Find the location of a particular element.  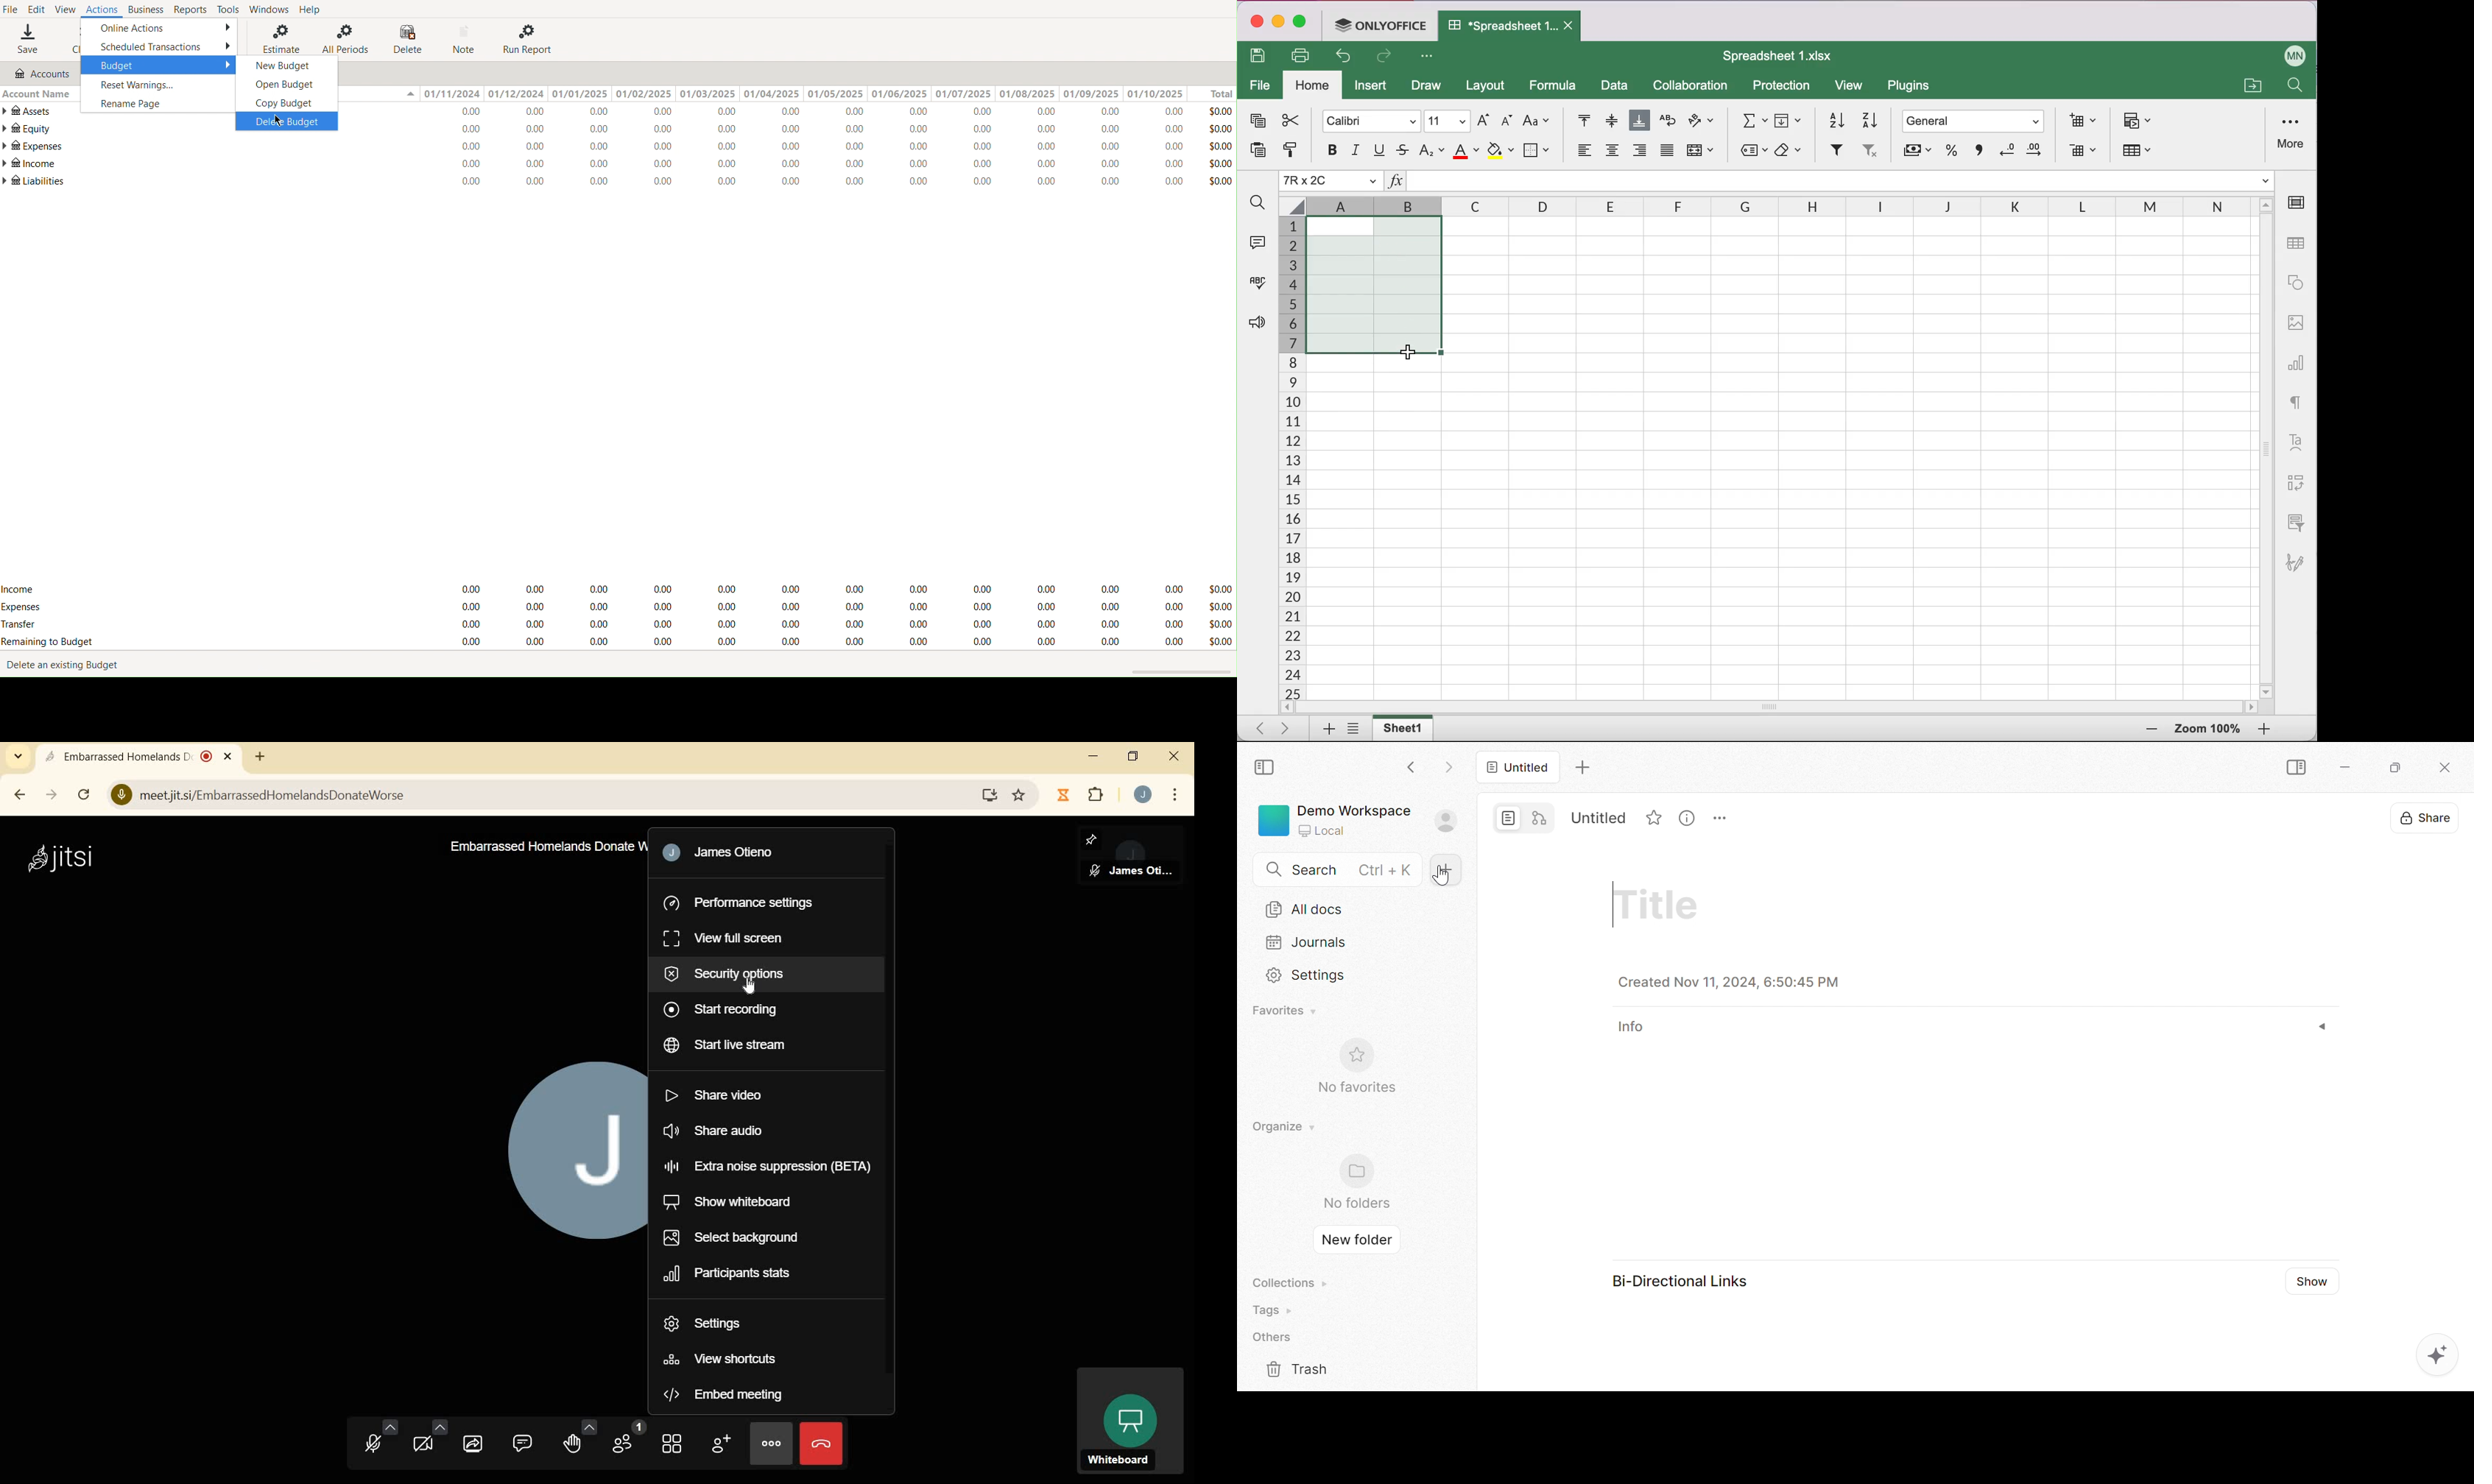

Expenses is located at coordinates (32, 147).